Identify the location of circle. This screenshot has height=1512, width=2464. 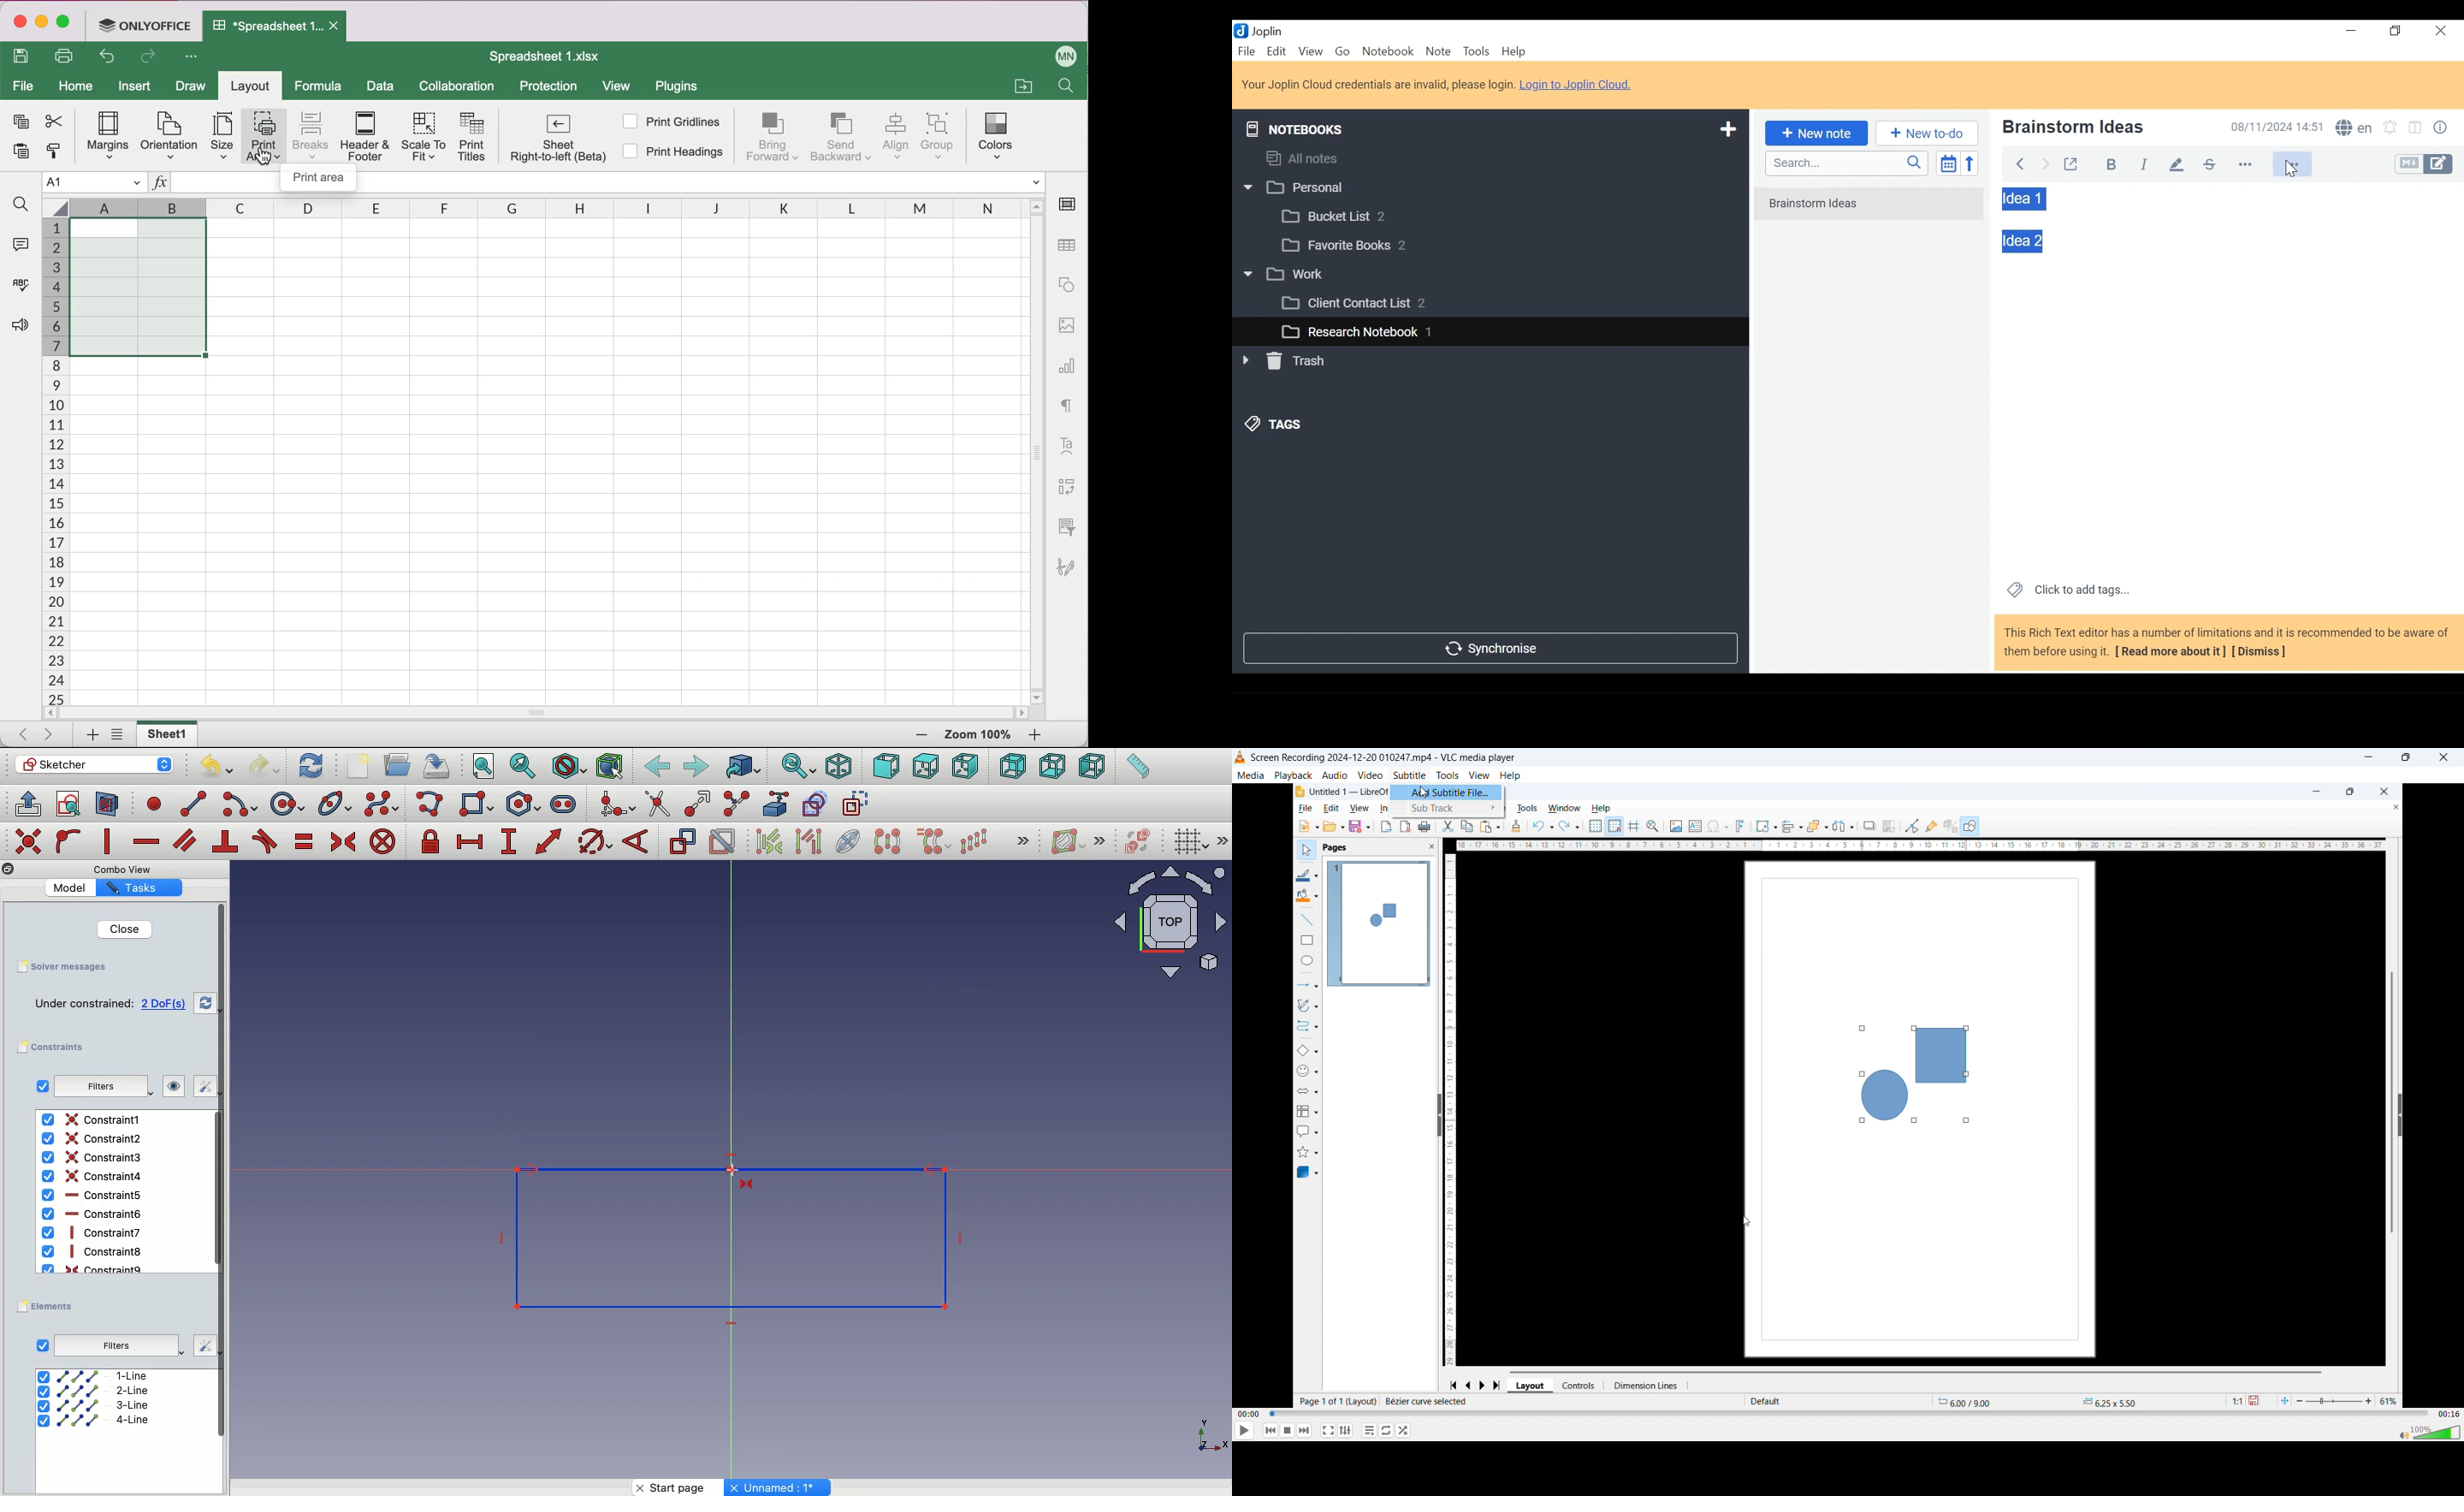
(287, 804).